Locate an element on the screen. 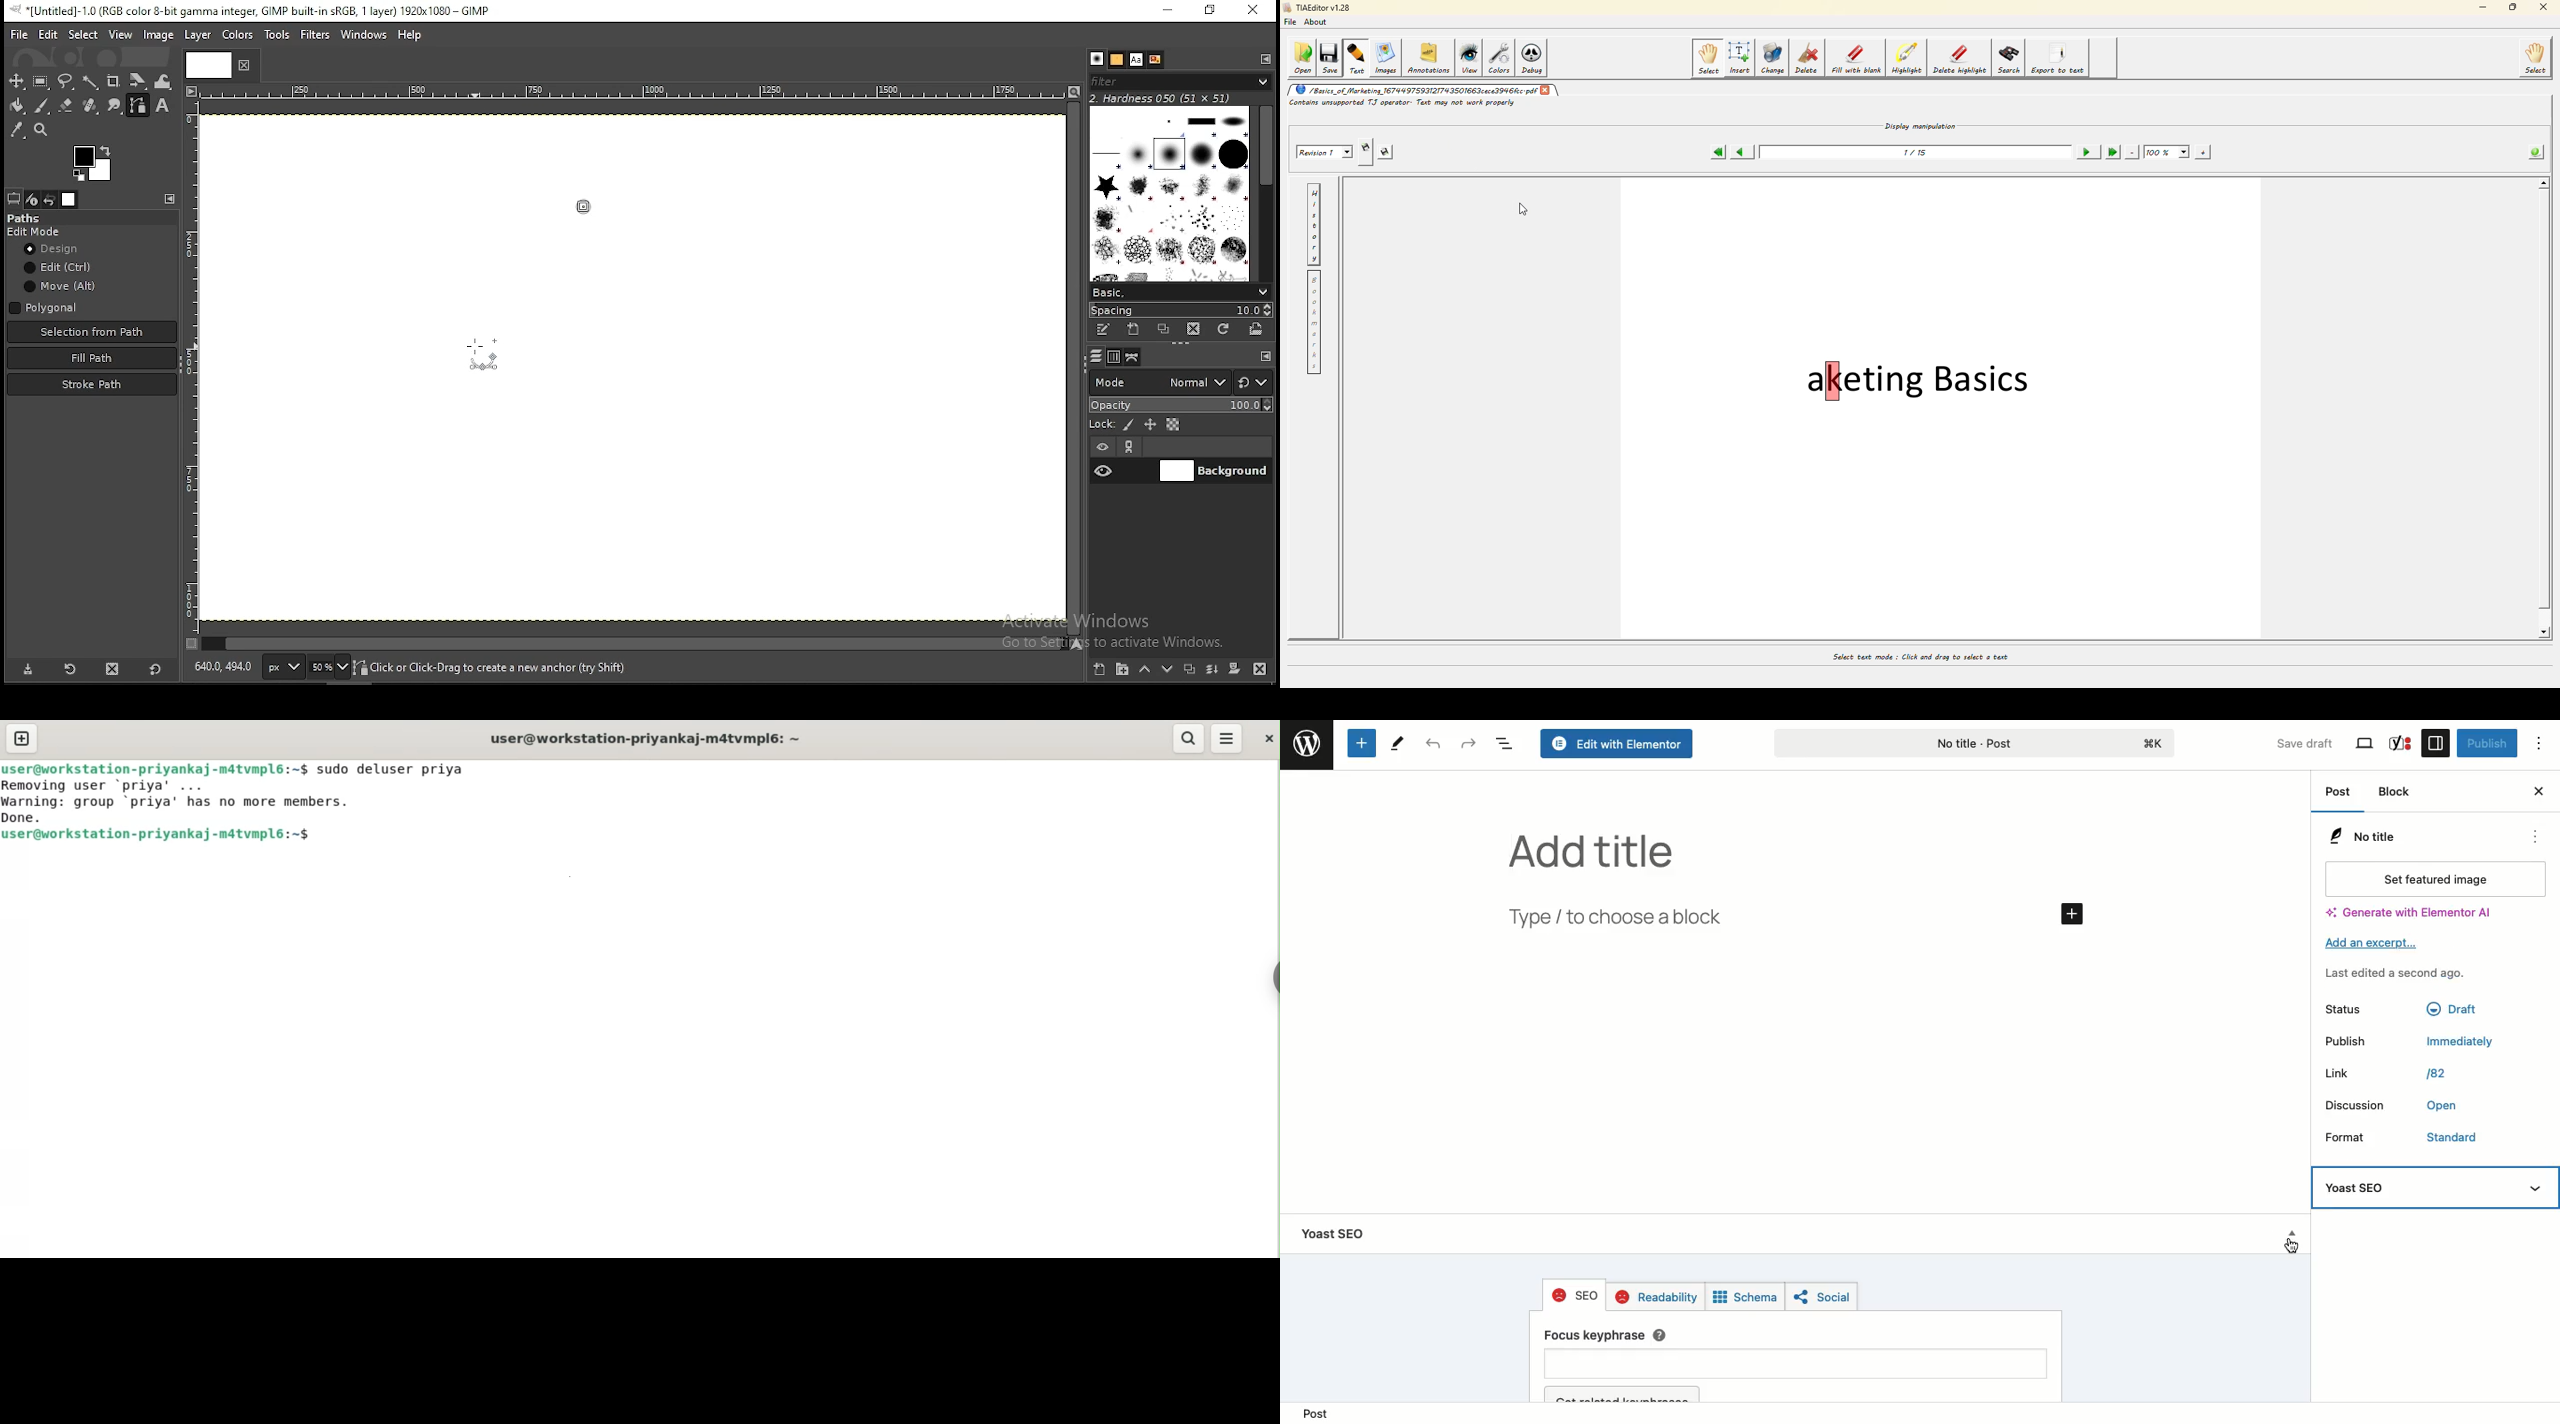  /82 is located at coordinates (2435, 1074).